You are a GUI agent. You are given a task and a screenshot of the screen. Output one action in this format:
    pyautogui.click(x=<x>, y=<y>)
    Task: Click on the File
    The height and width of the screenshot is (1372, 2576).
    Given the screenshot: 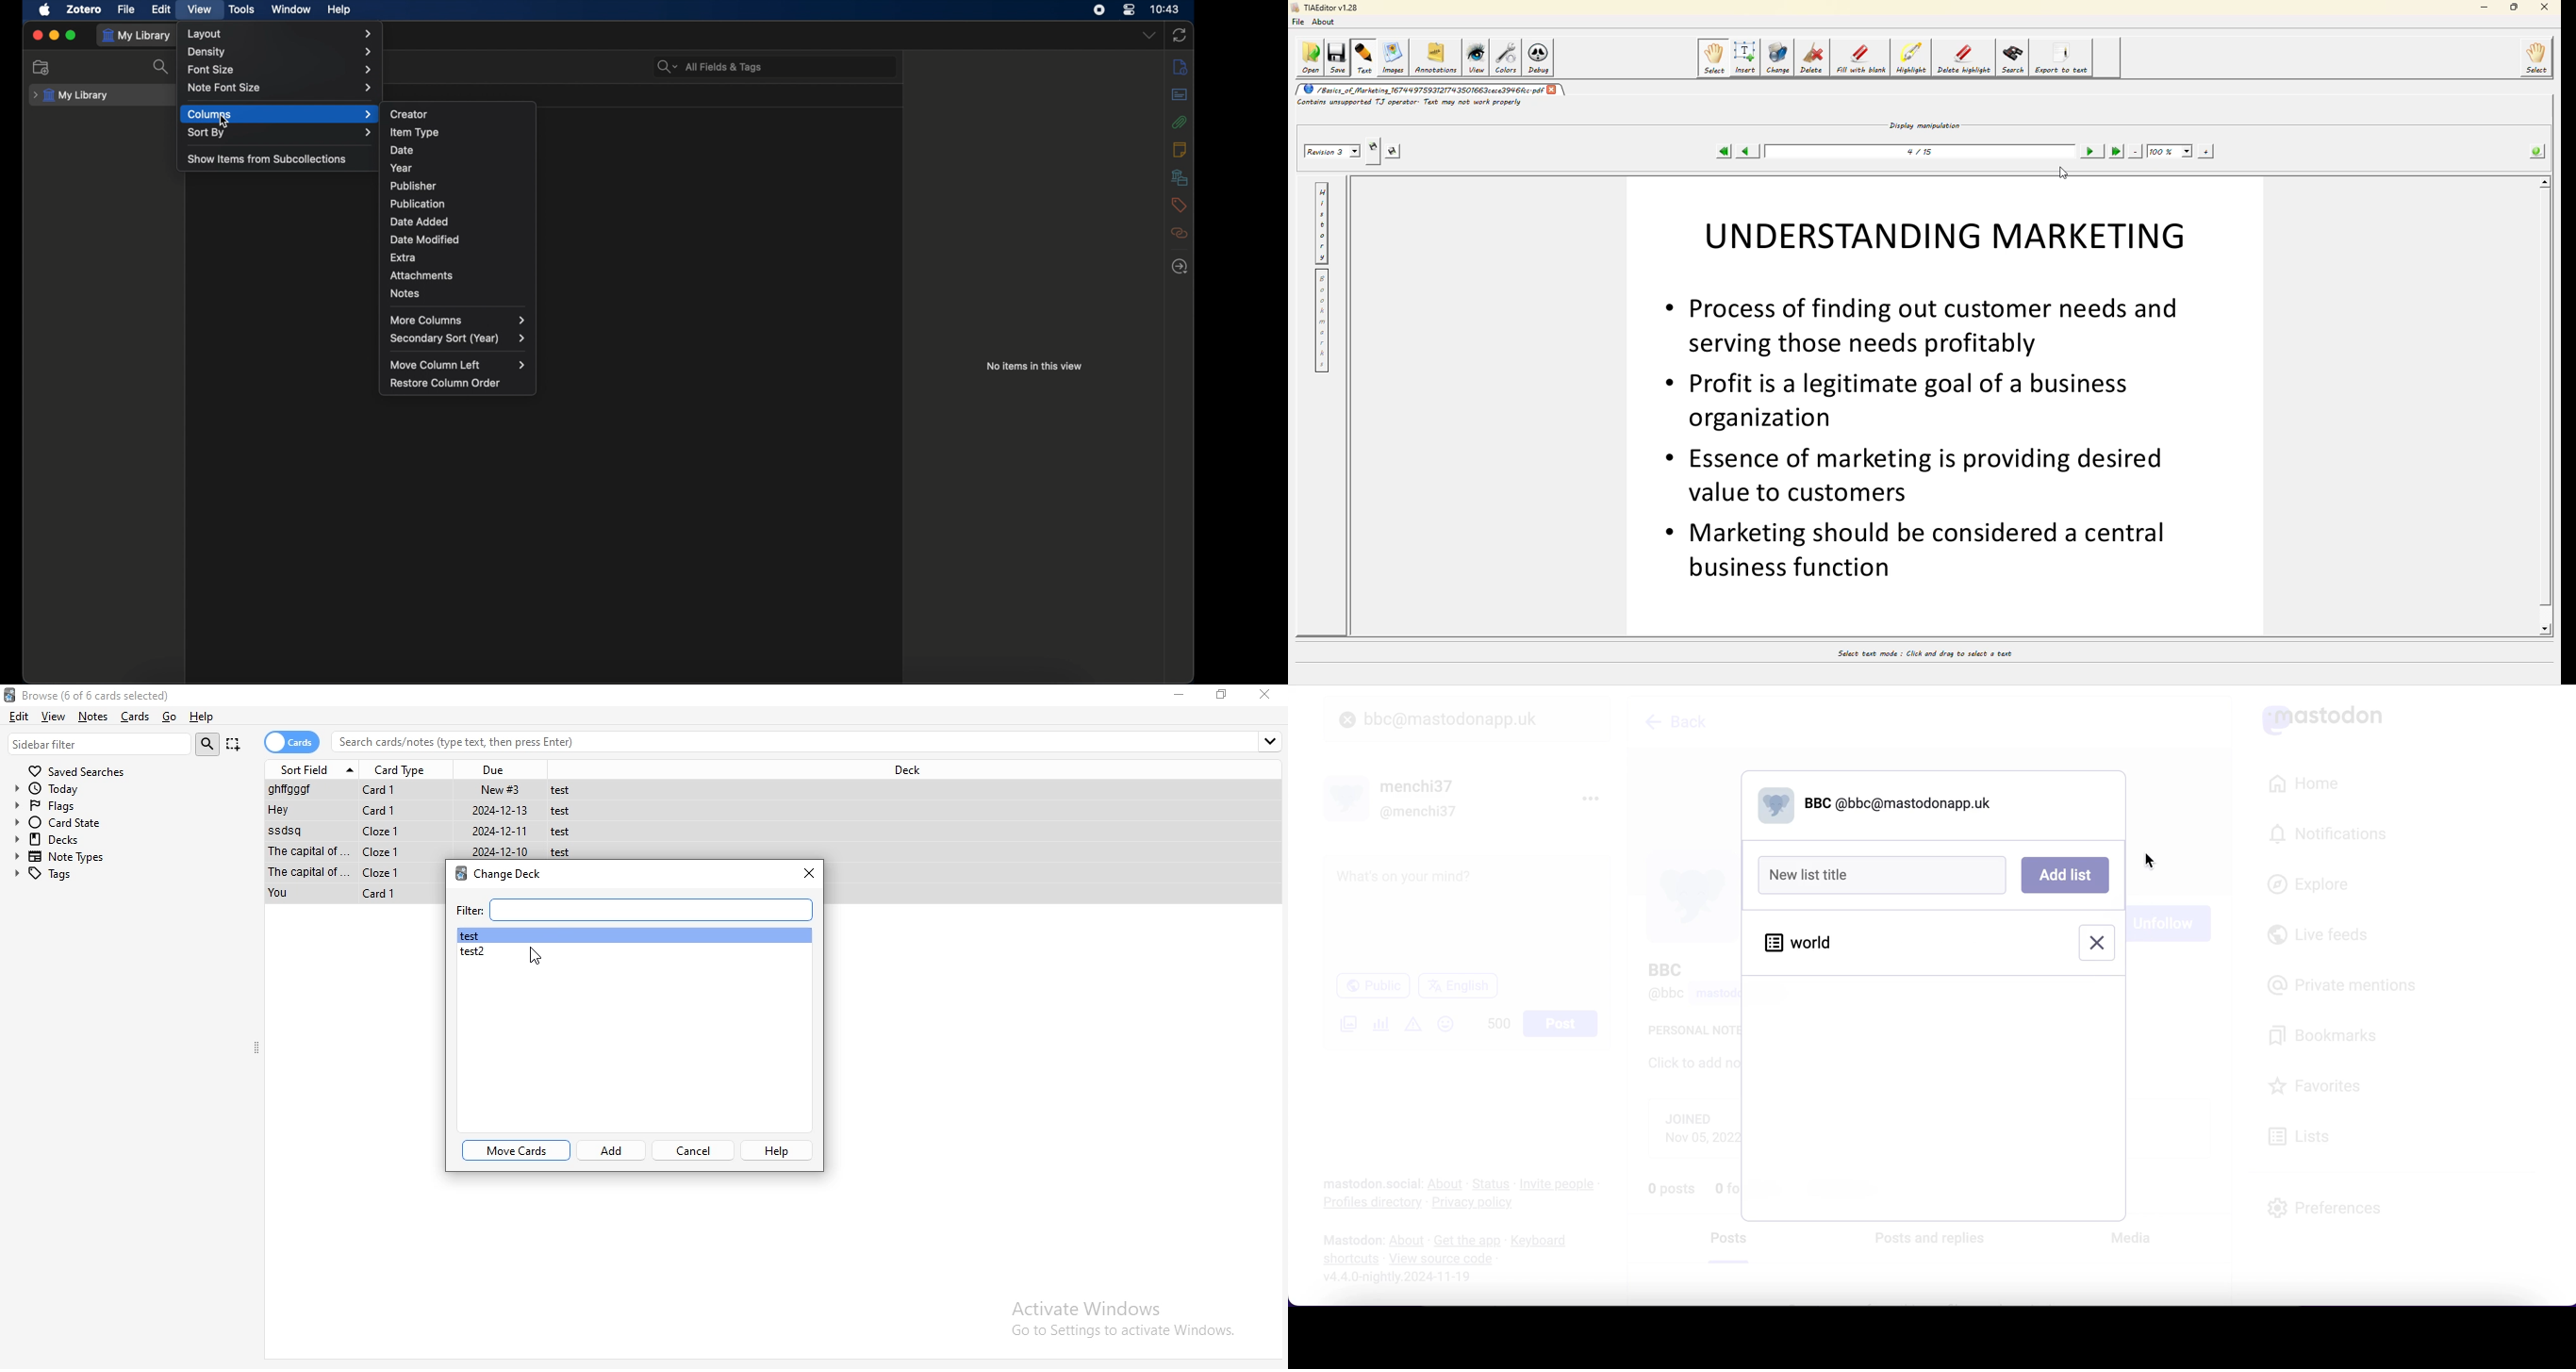 What is the action you would take?
    pyautogui.click(x=429, y=812)
    